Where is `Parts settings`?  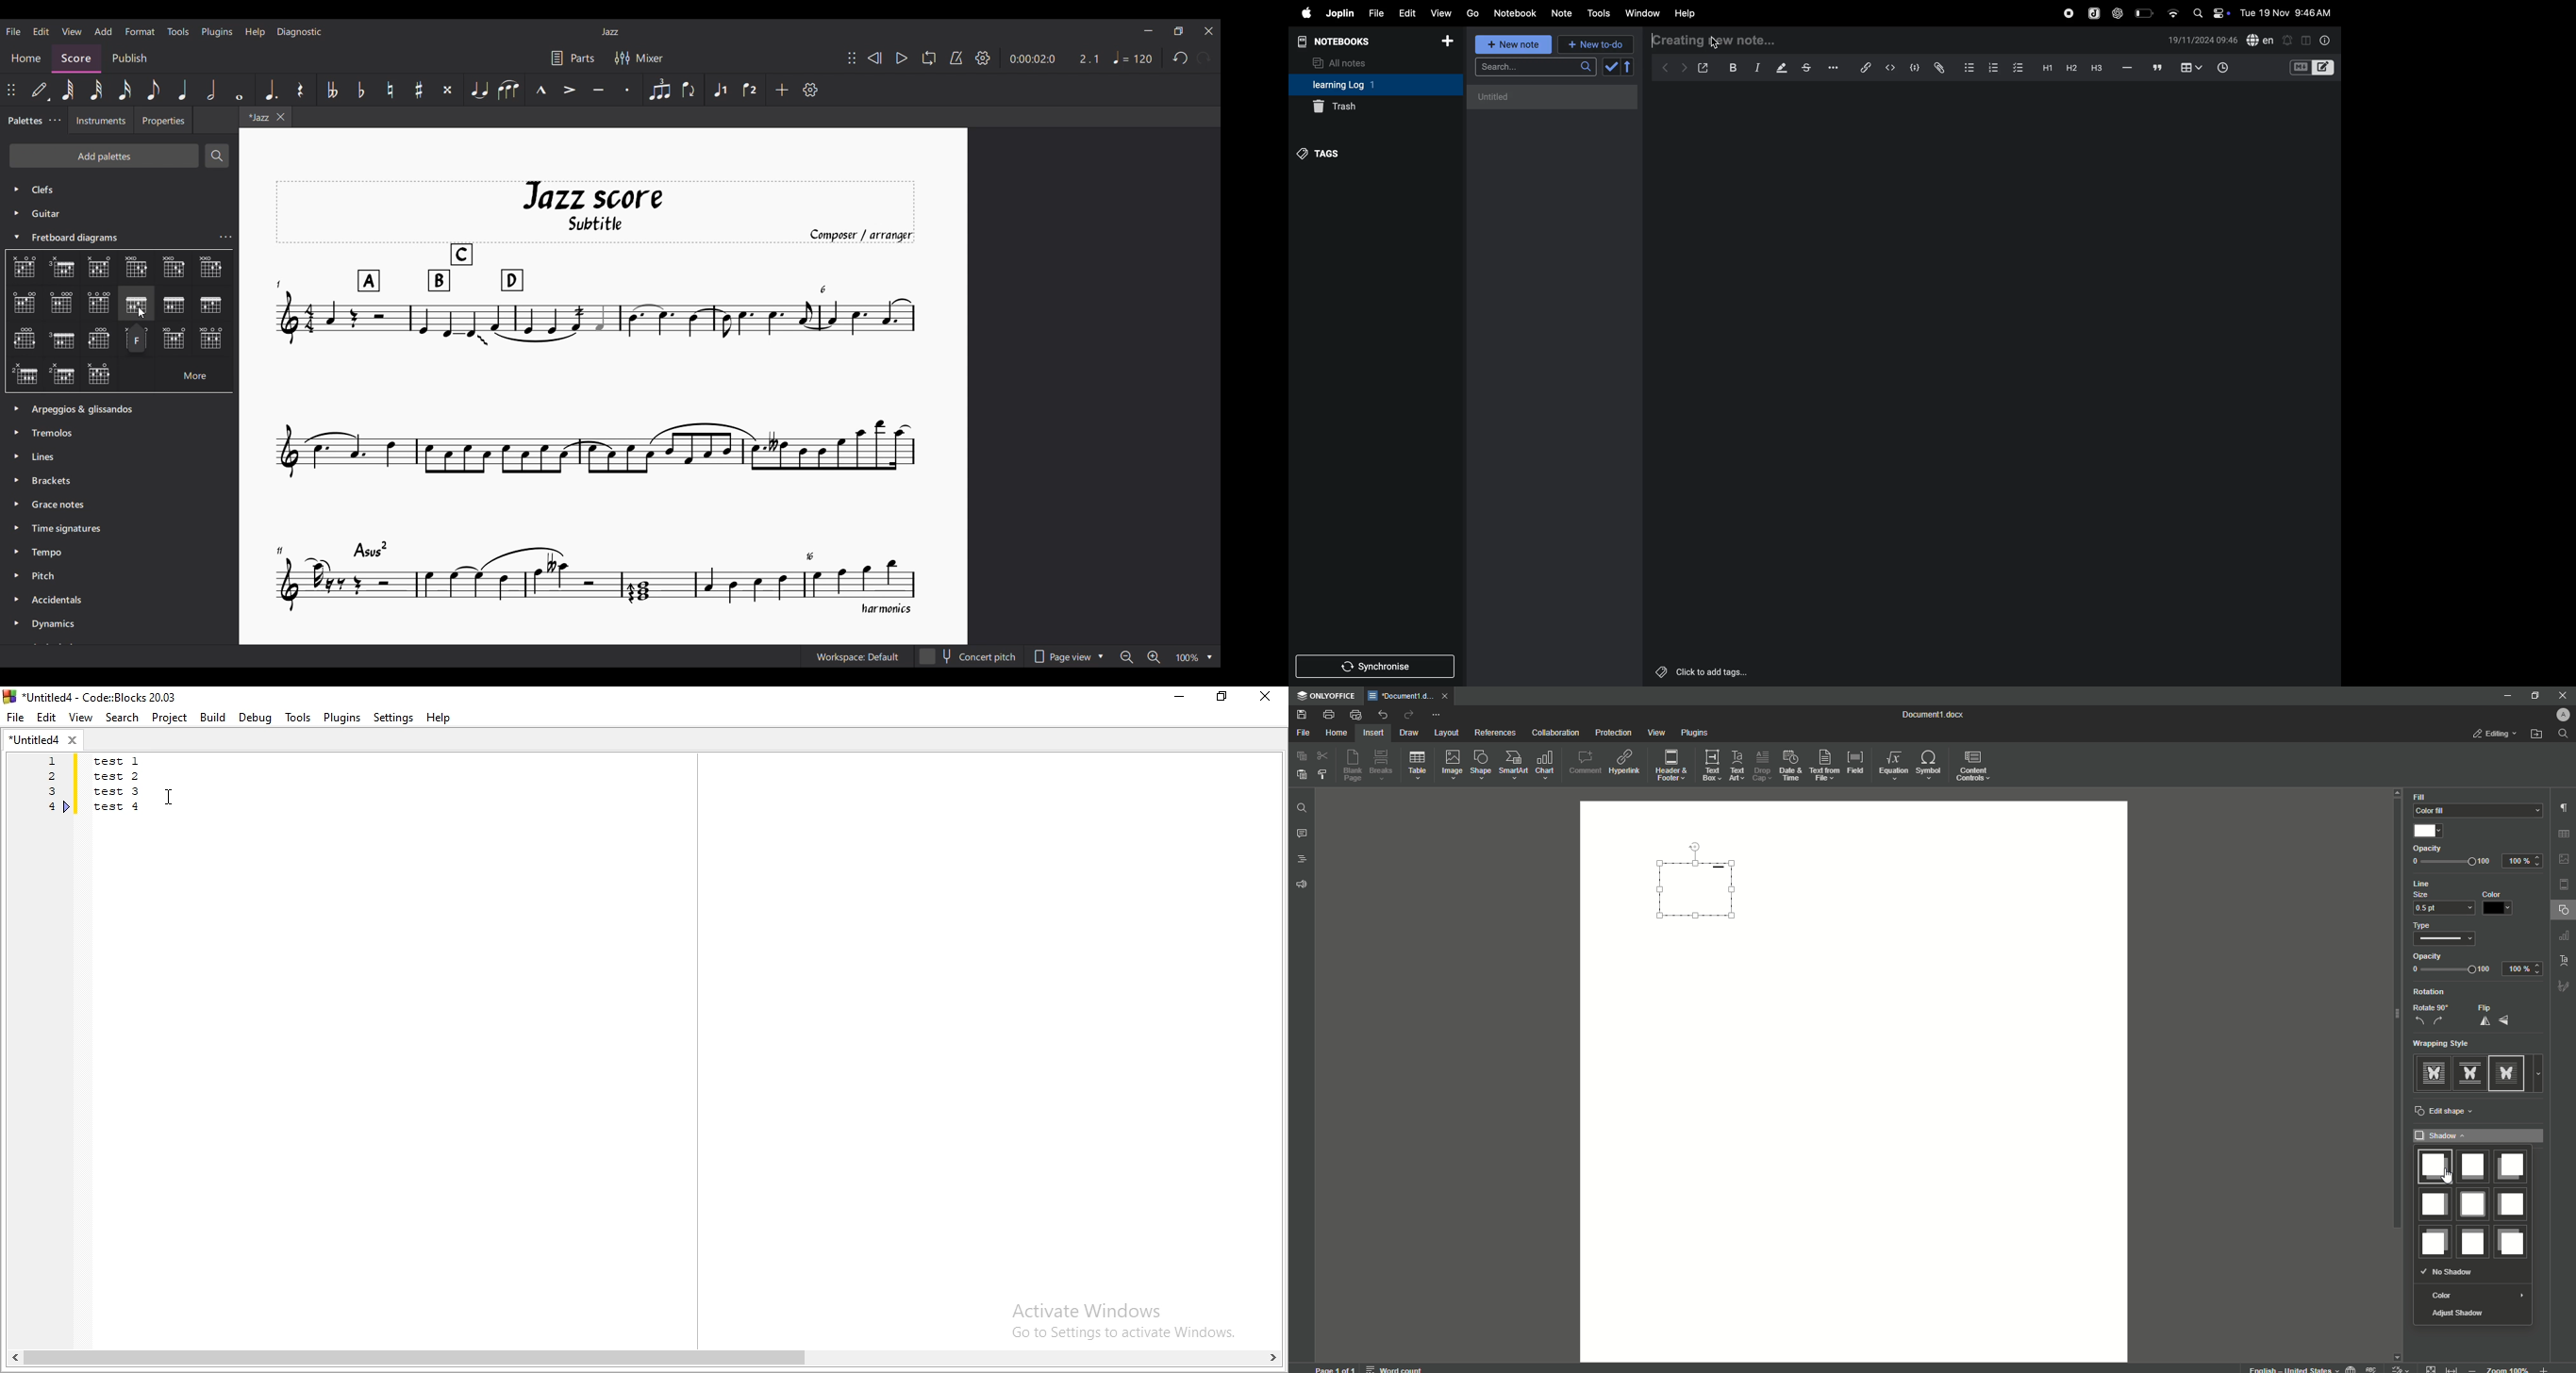
Parts settings is located at coordinates (573, 58).